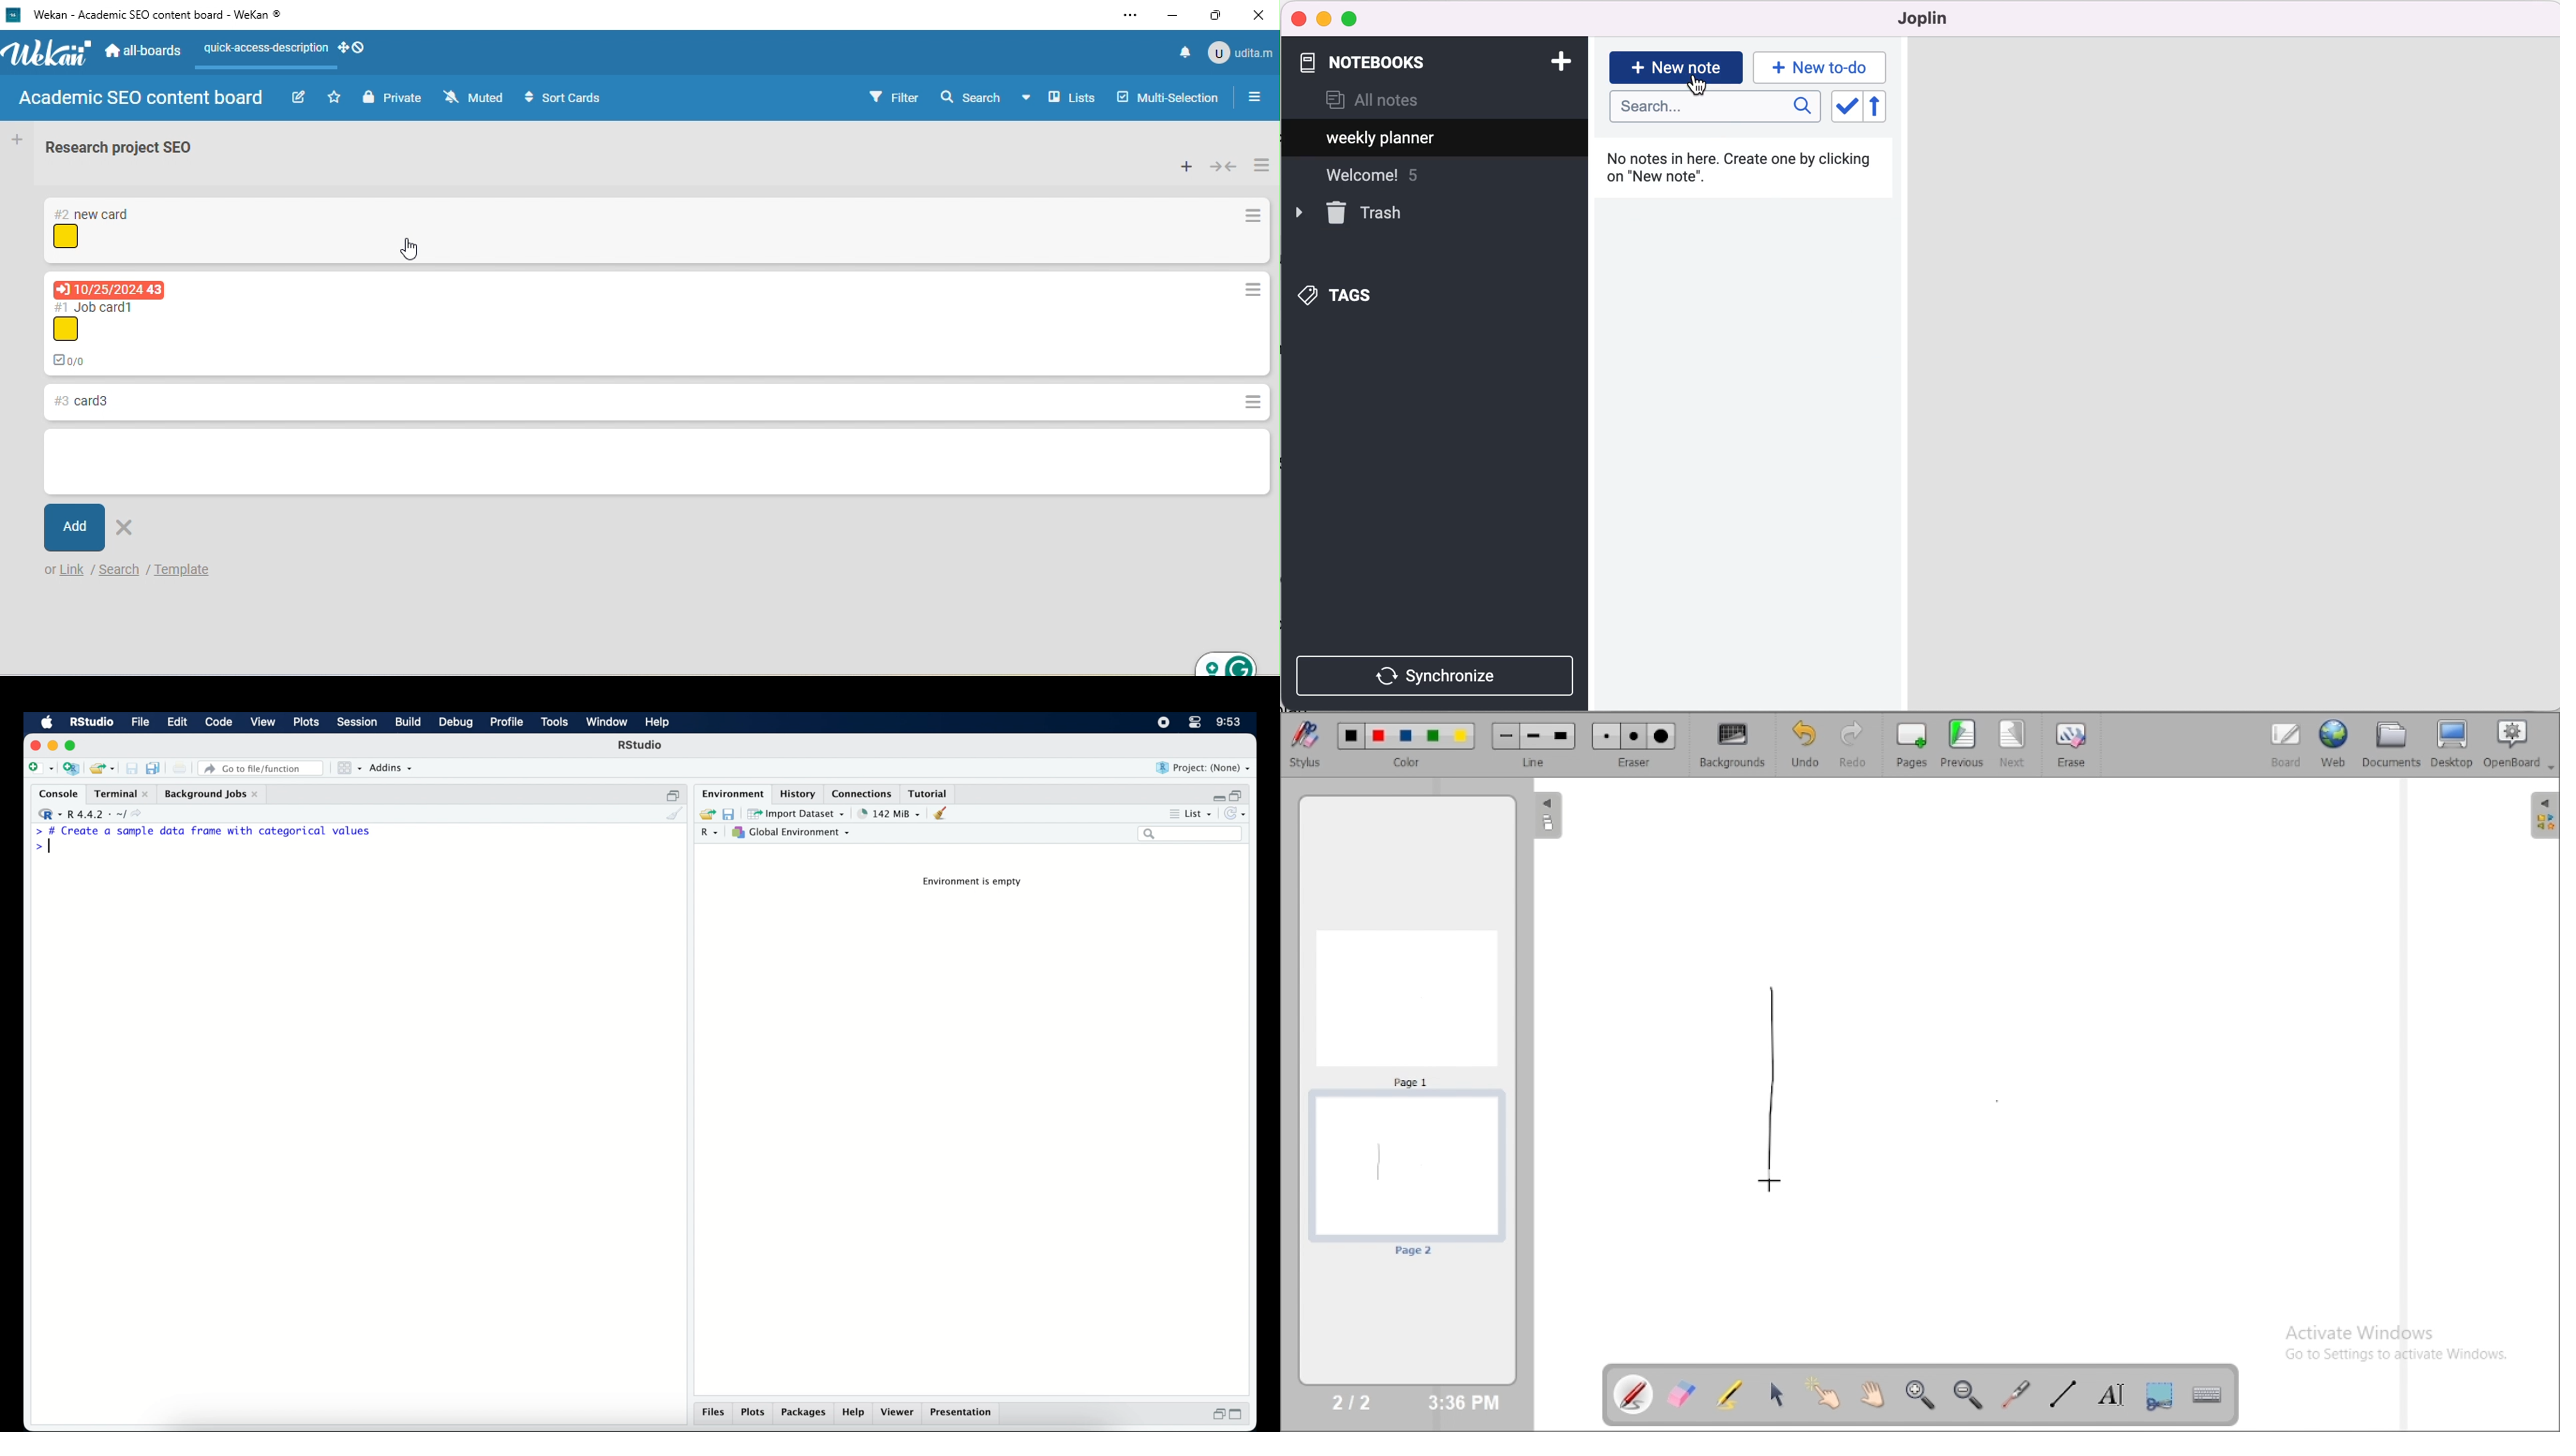 The height and width of the screenshot is (1456, 2576). I want to click on presentation, so click(964, 1413).